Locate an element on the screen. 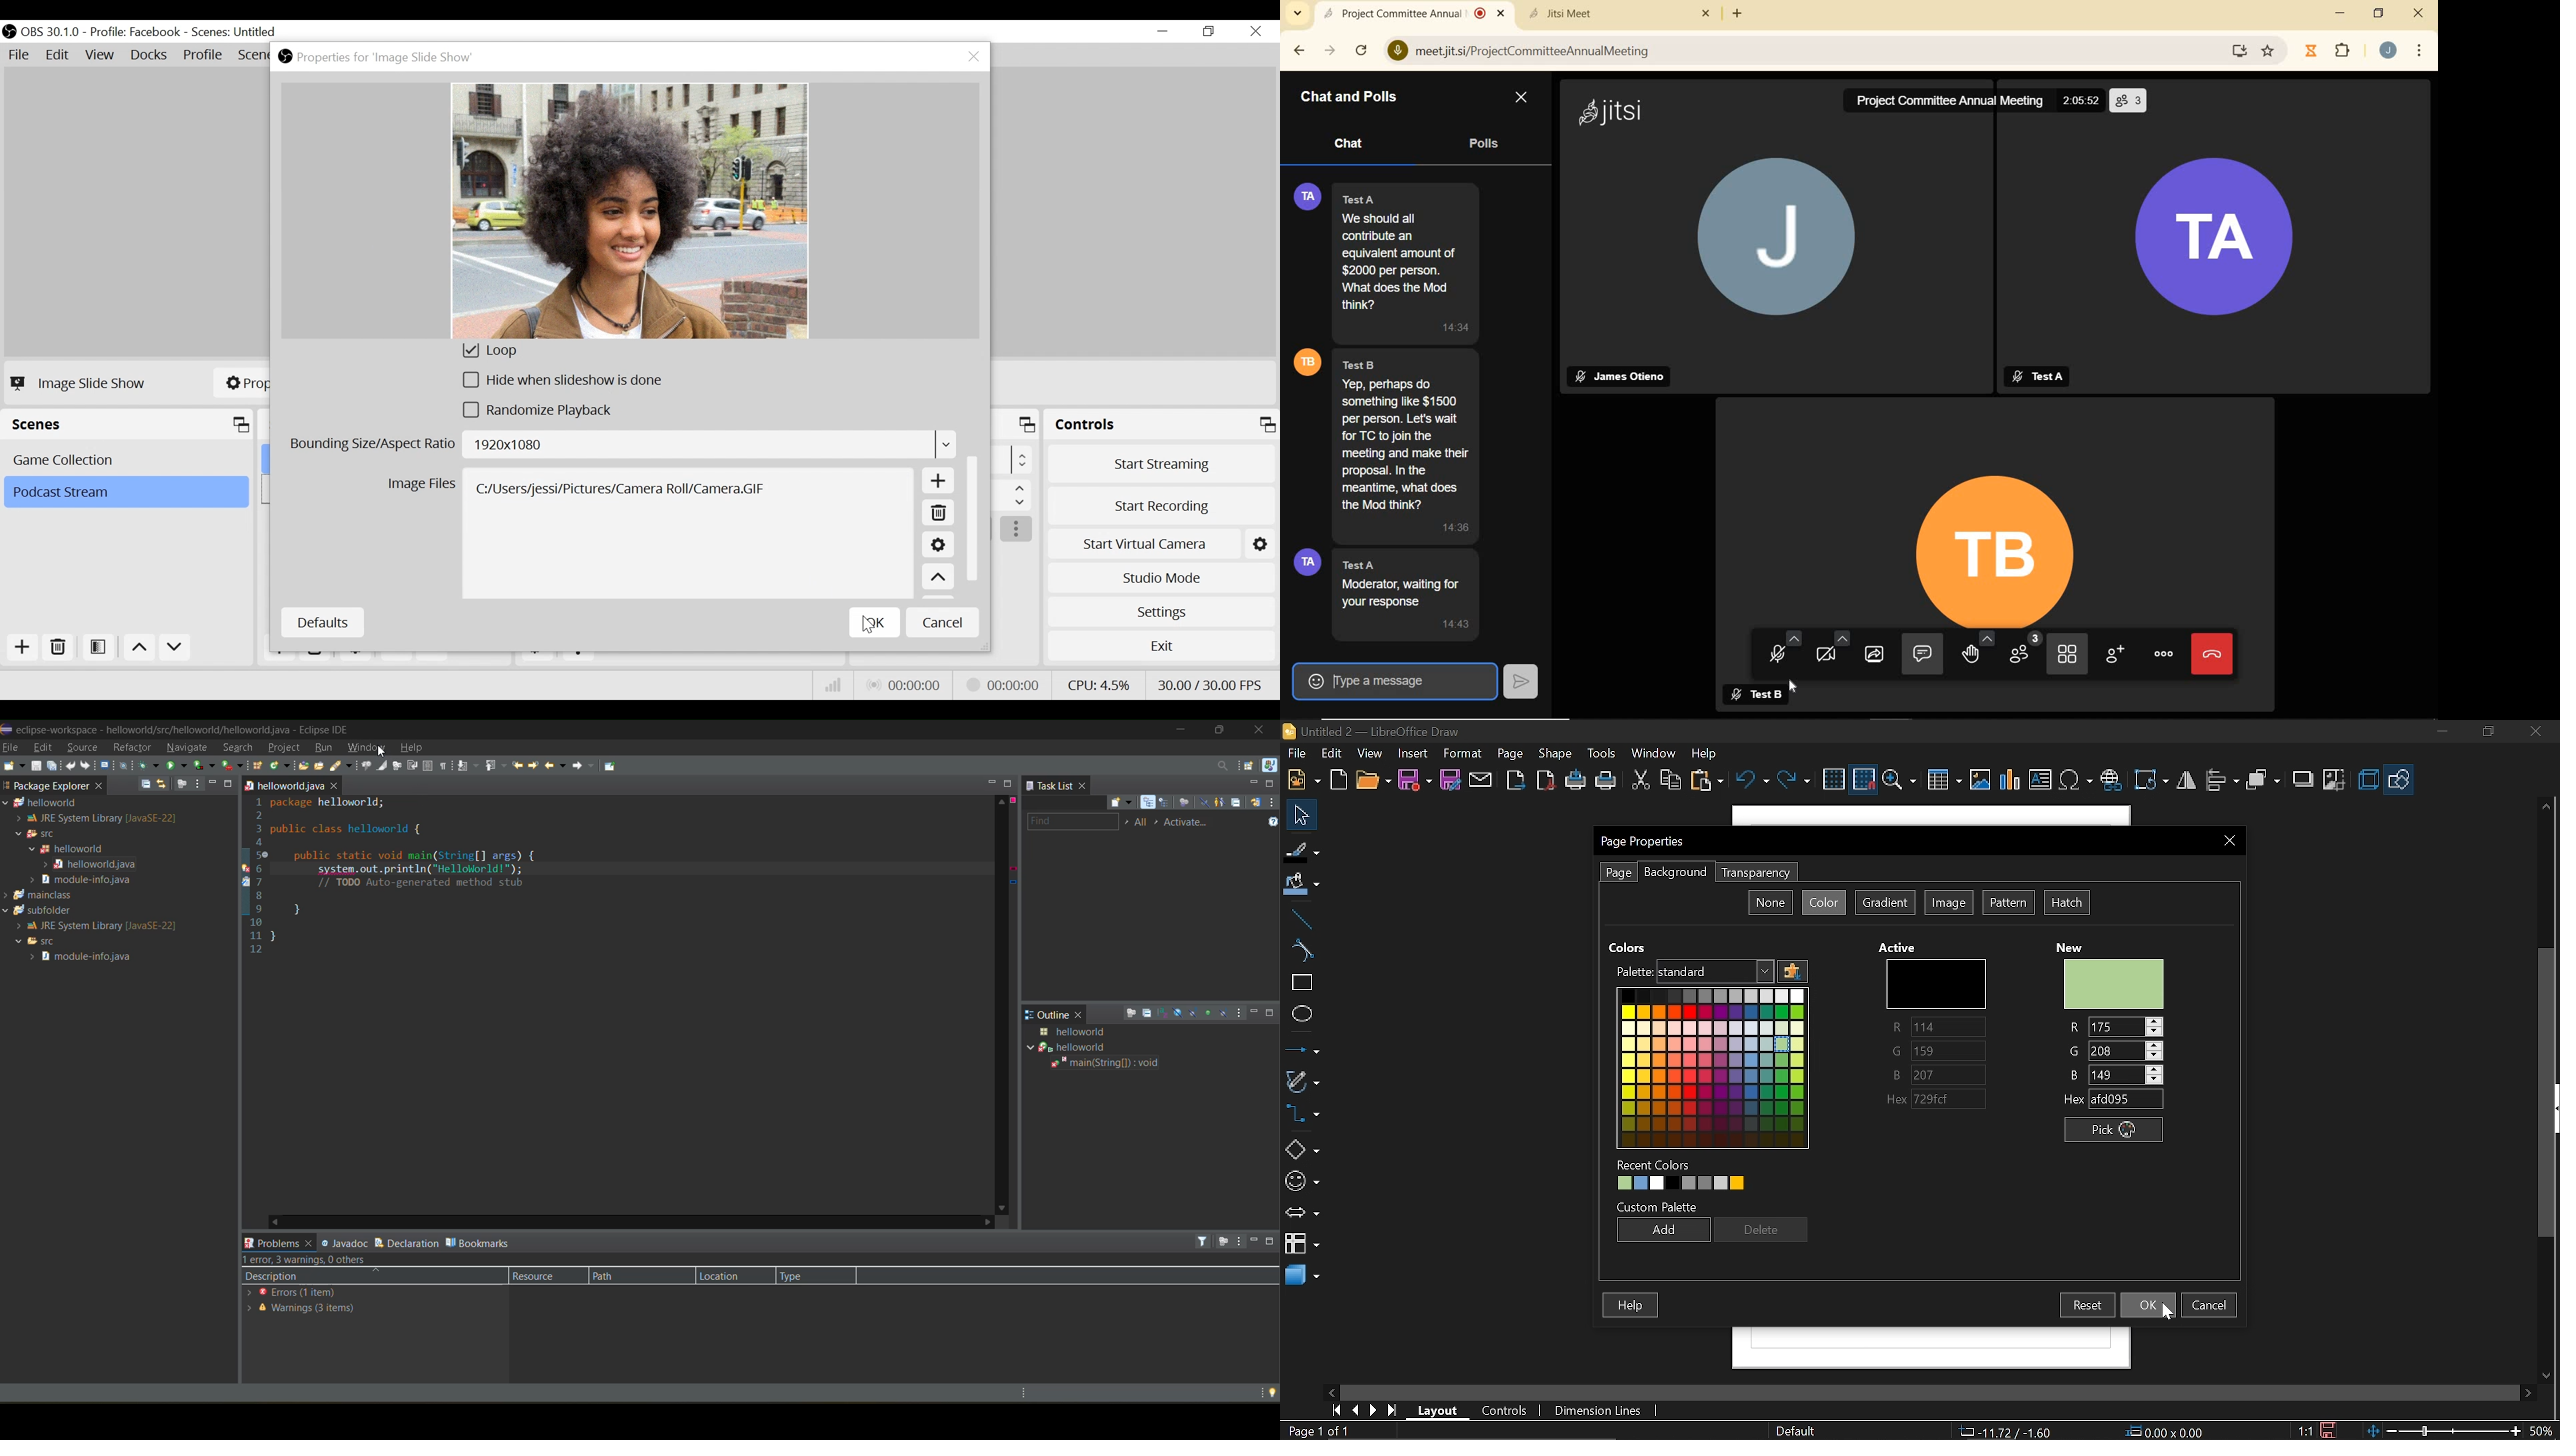 This screenshot has height=1456, width=2576. Cancel is located at coordinates (943, 621).